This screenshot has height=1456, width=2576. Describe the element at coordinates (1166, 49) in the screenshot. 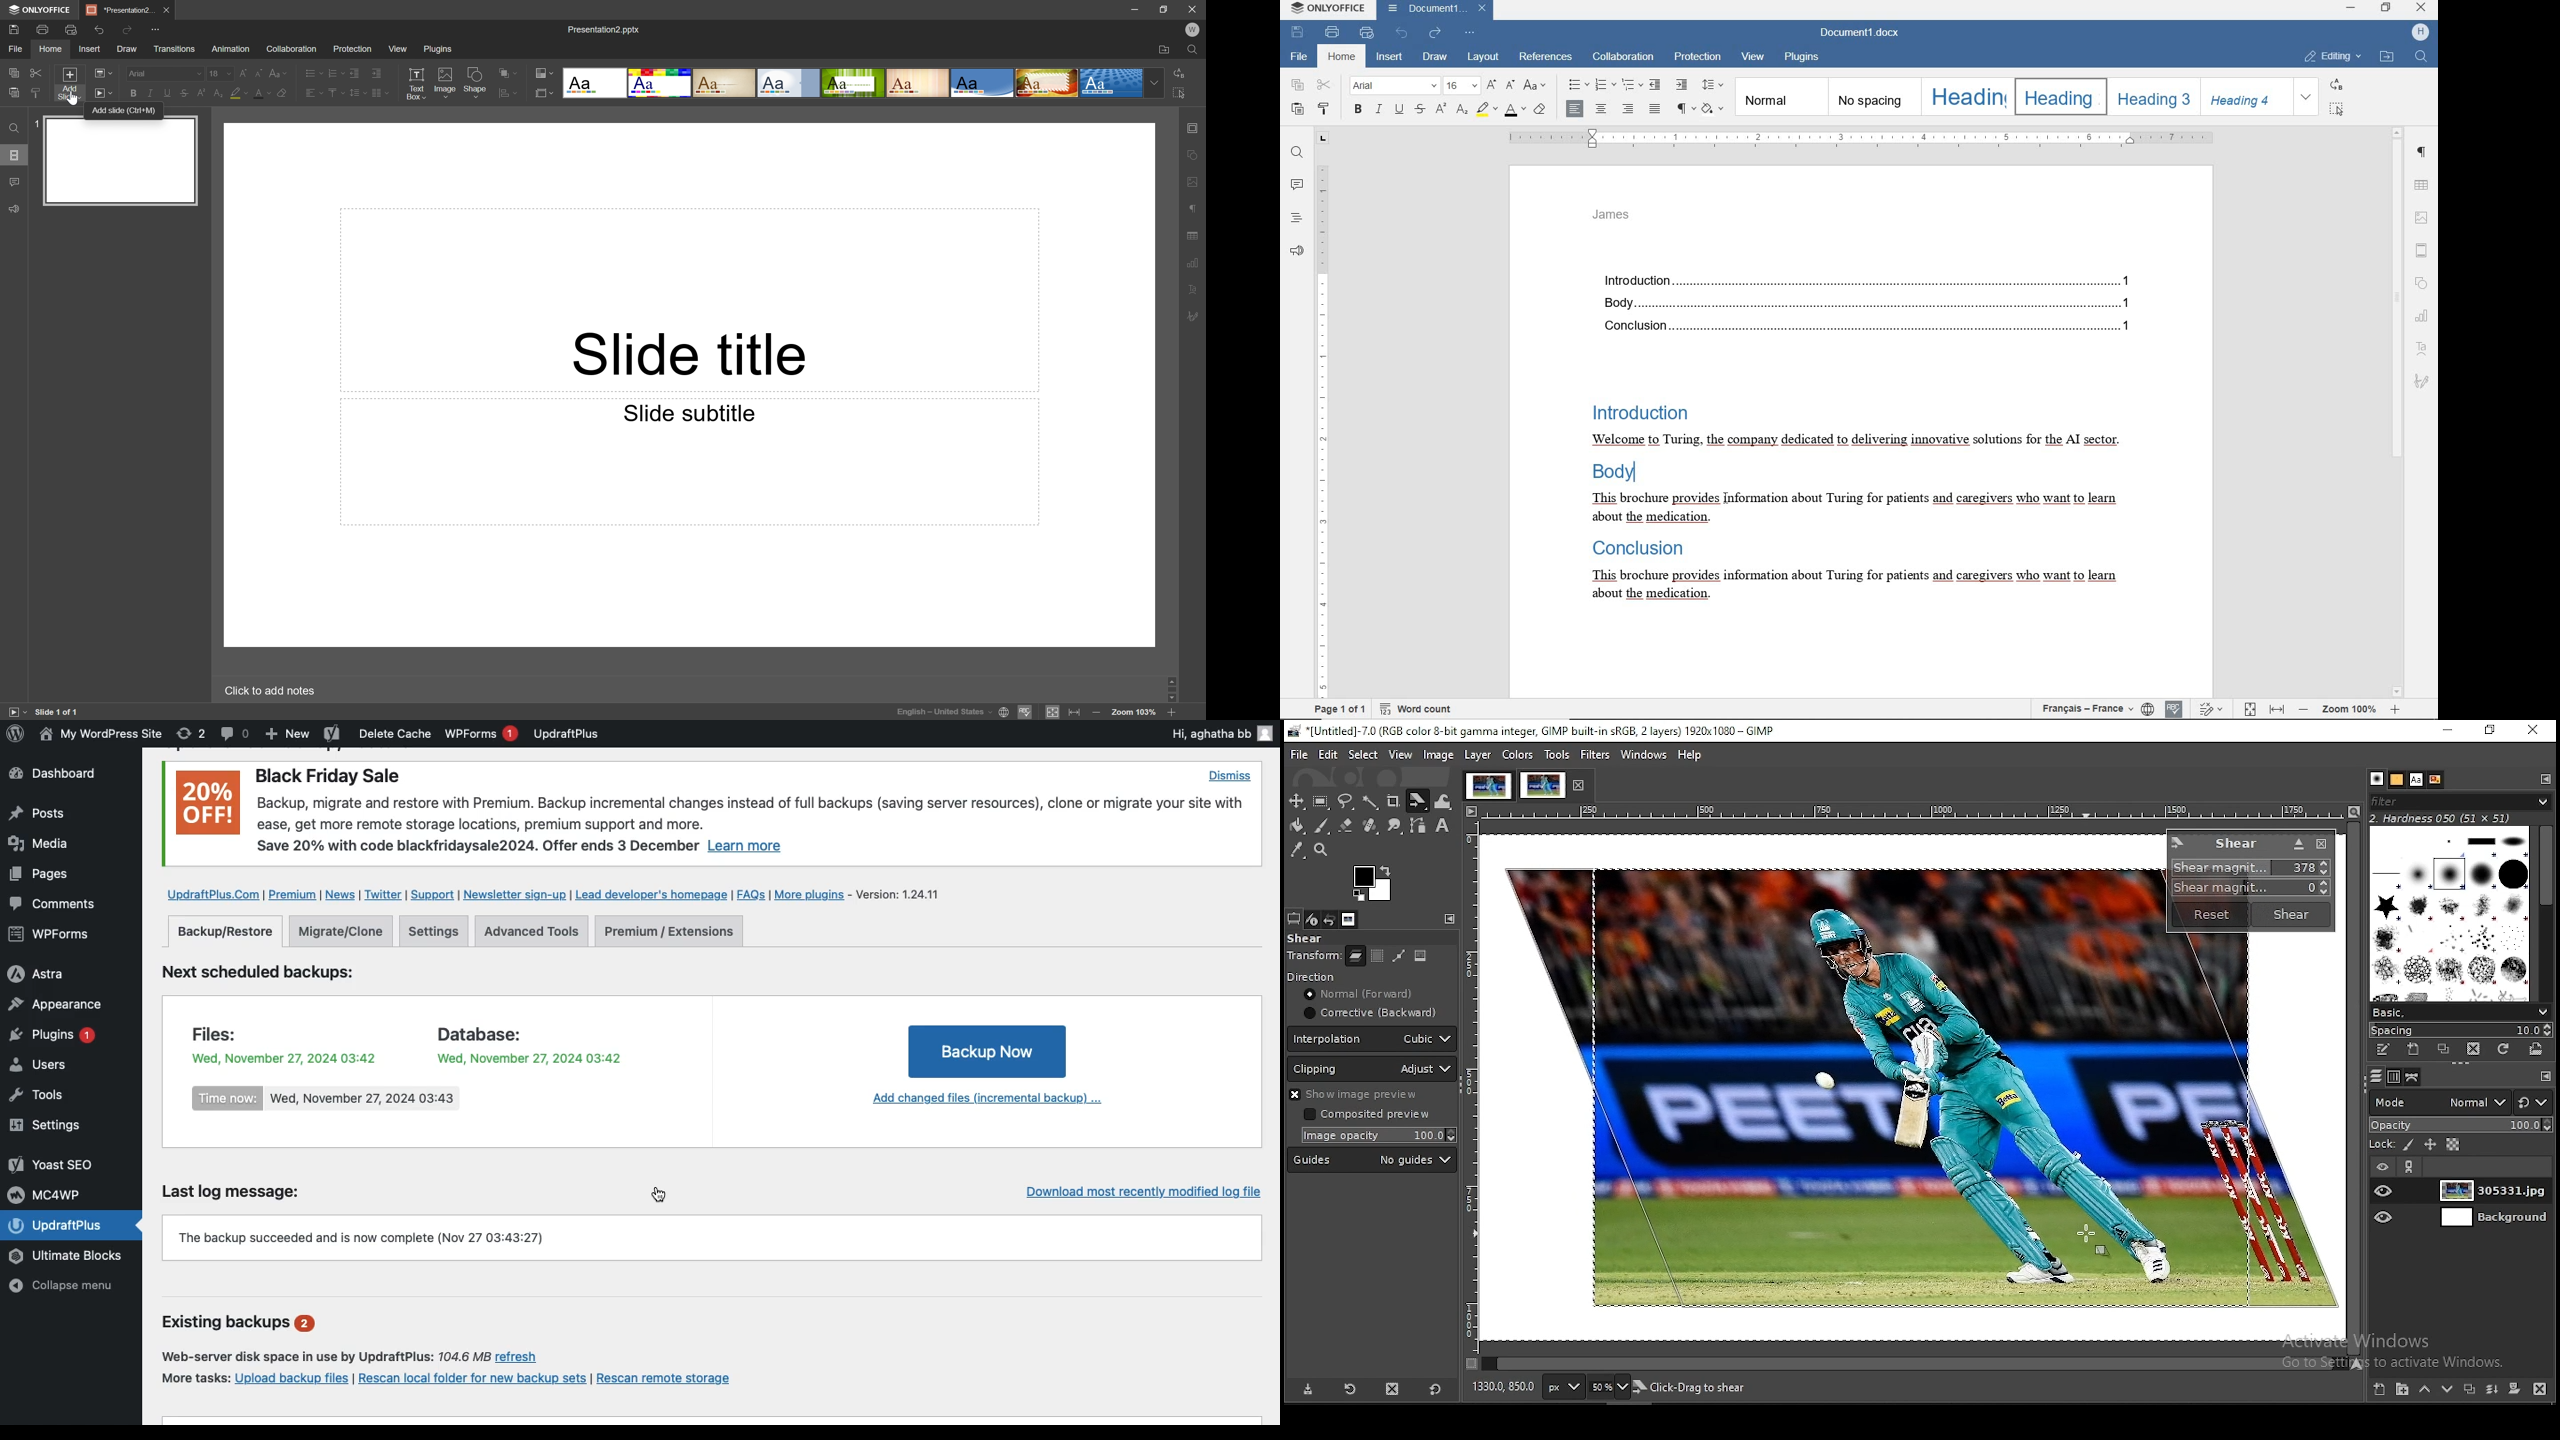

I see `Open file location` at that location.